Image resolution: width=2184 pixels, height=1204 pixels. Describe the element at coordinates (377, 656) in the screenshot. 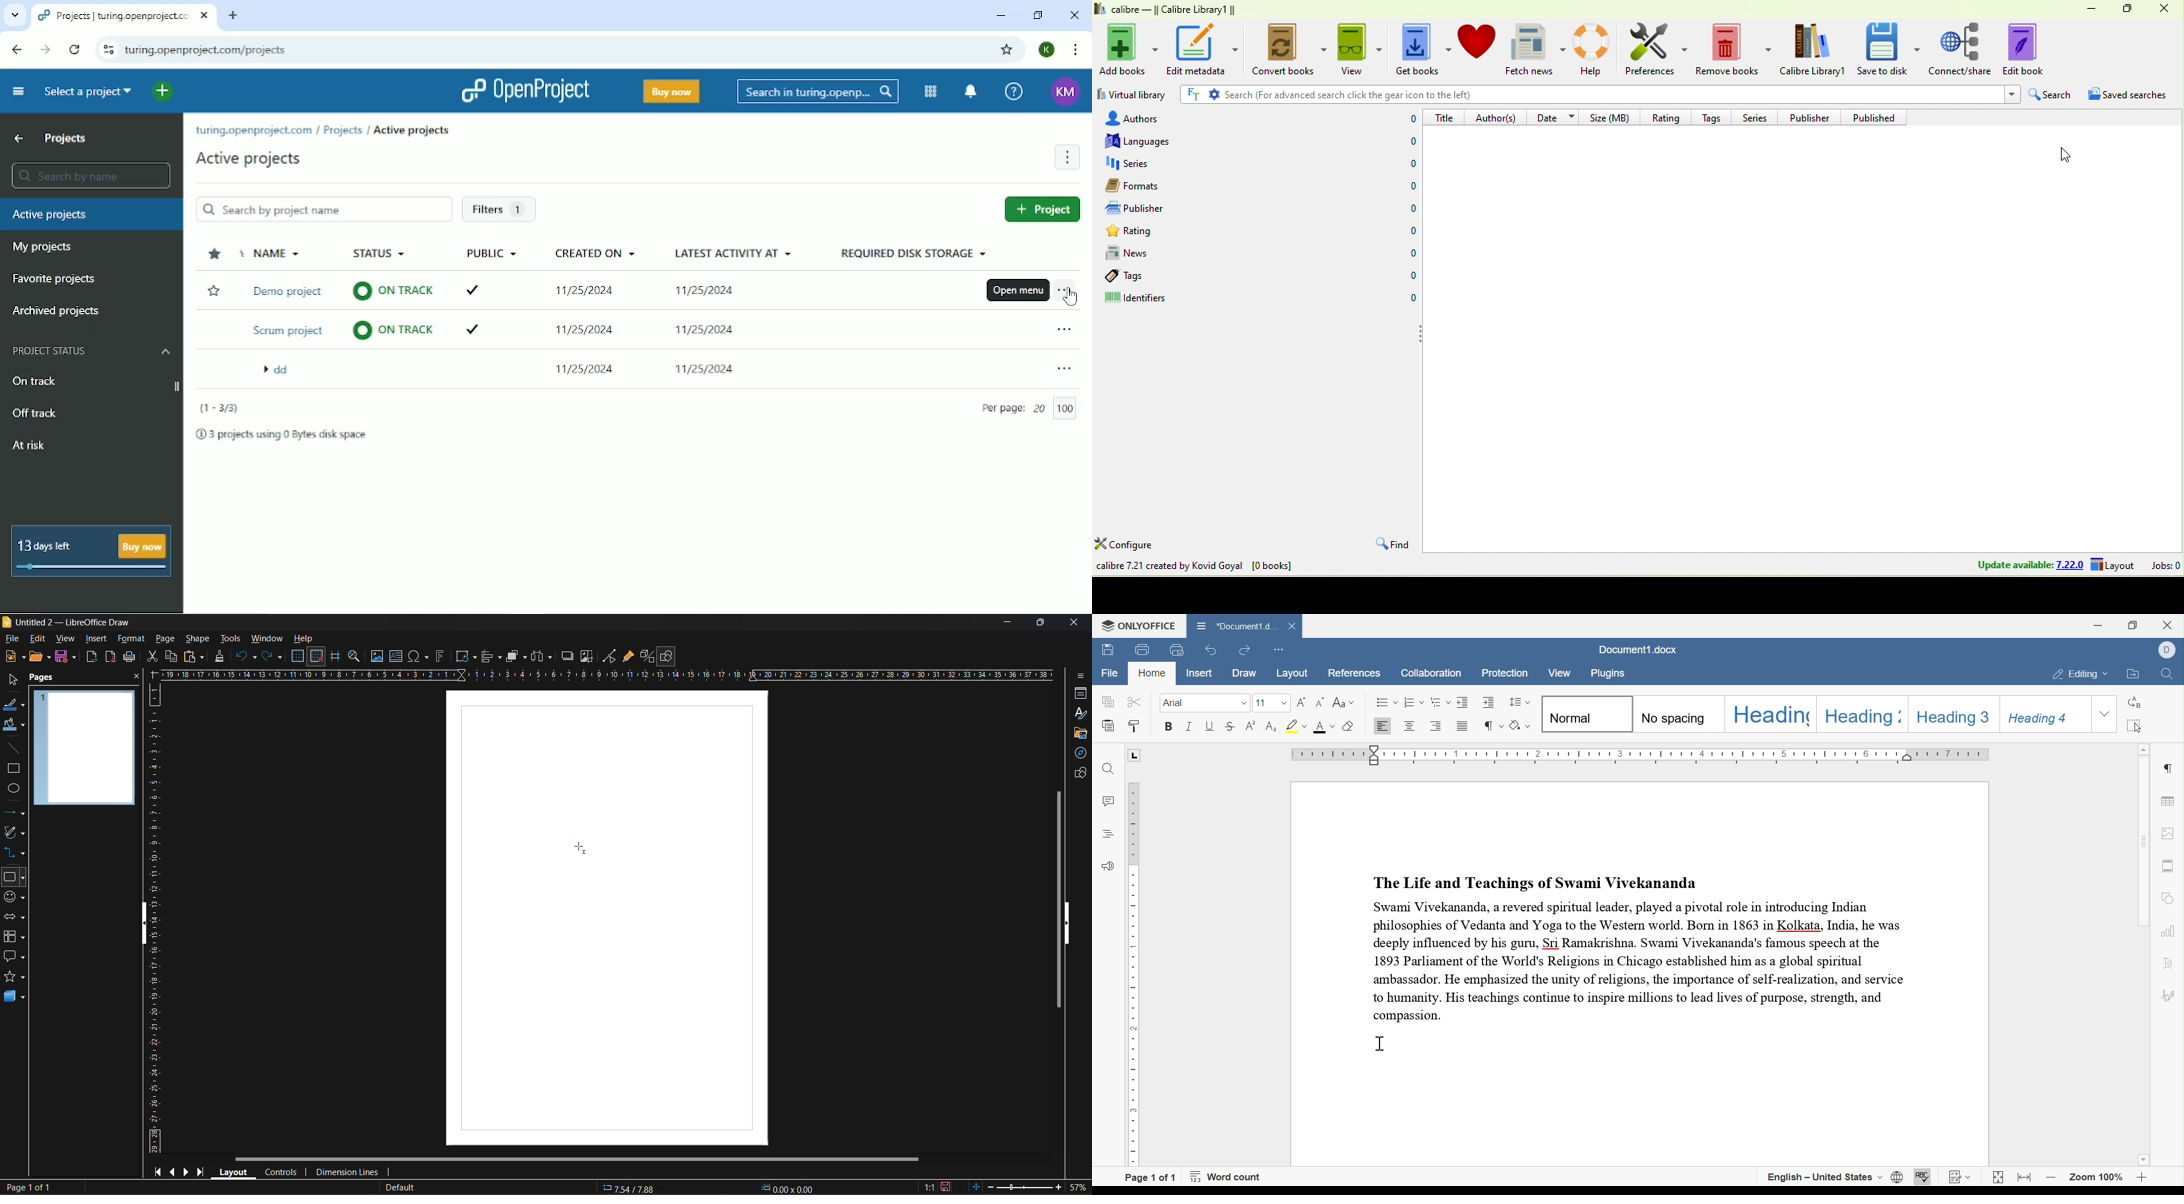

I see `image` at that location.